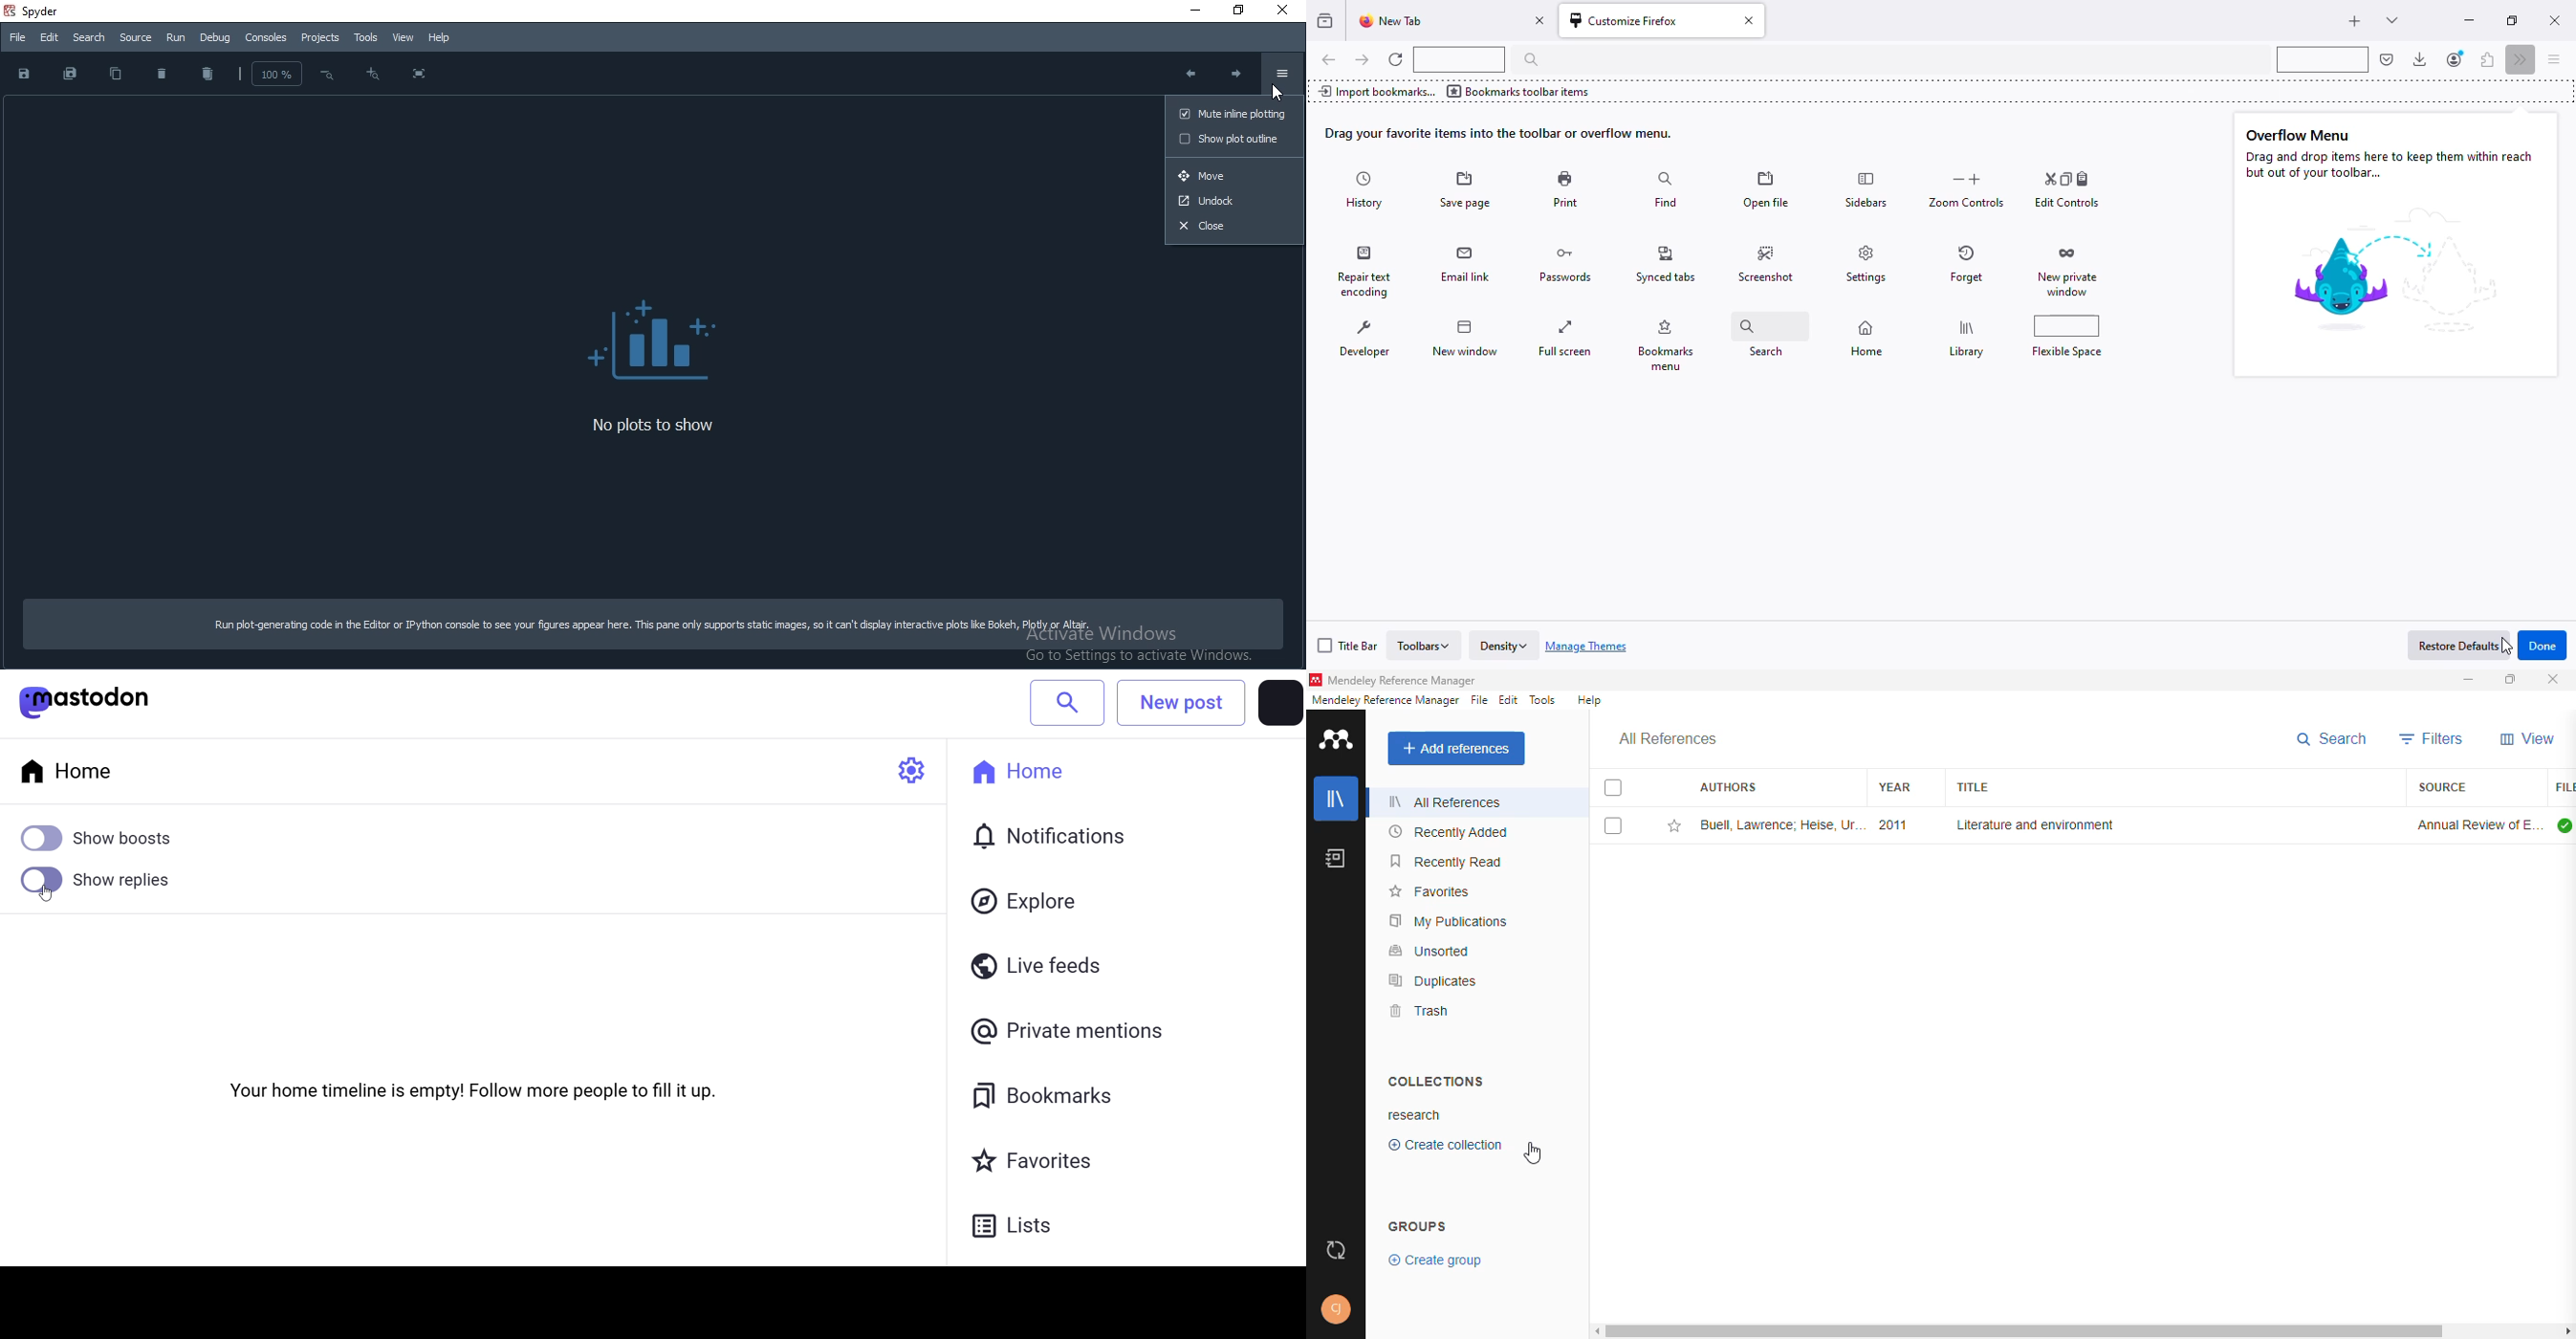  I want to click on close tab, so click(1540, 20).